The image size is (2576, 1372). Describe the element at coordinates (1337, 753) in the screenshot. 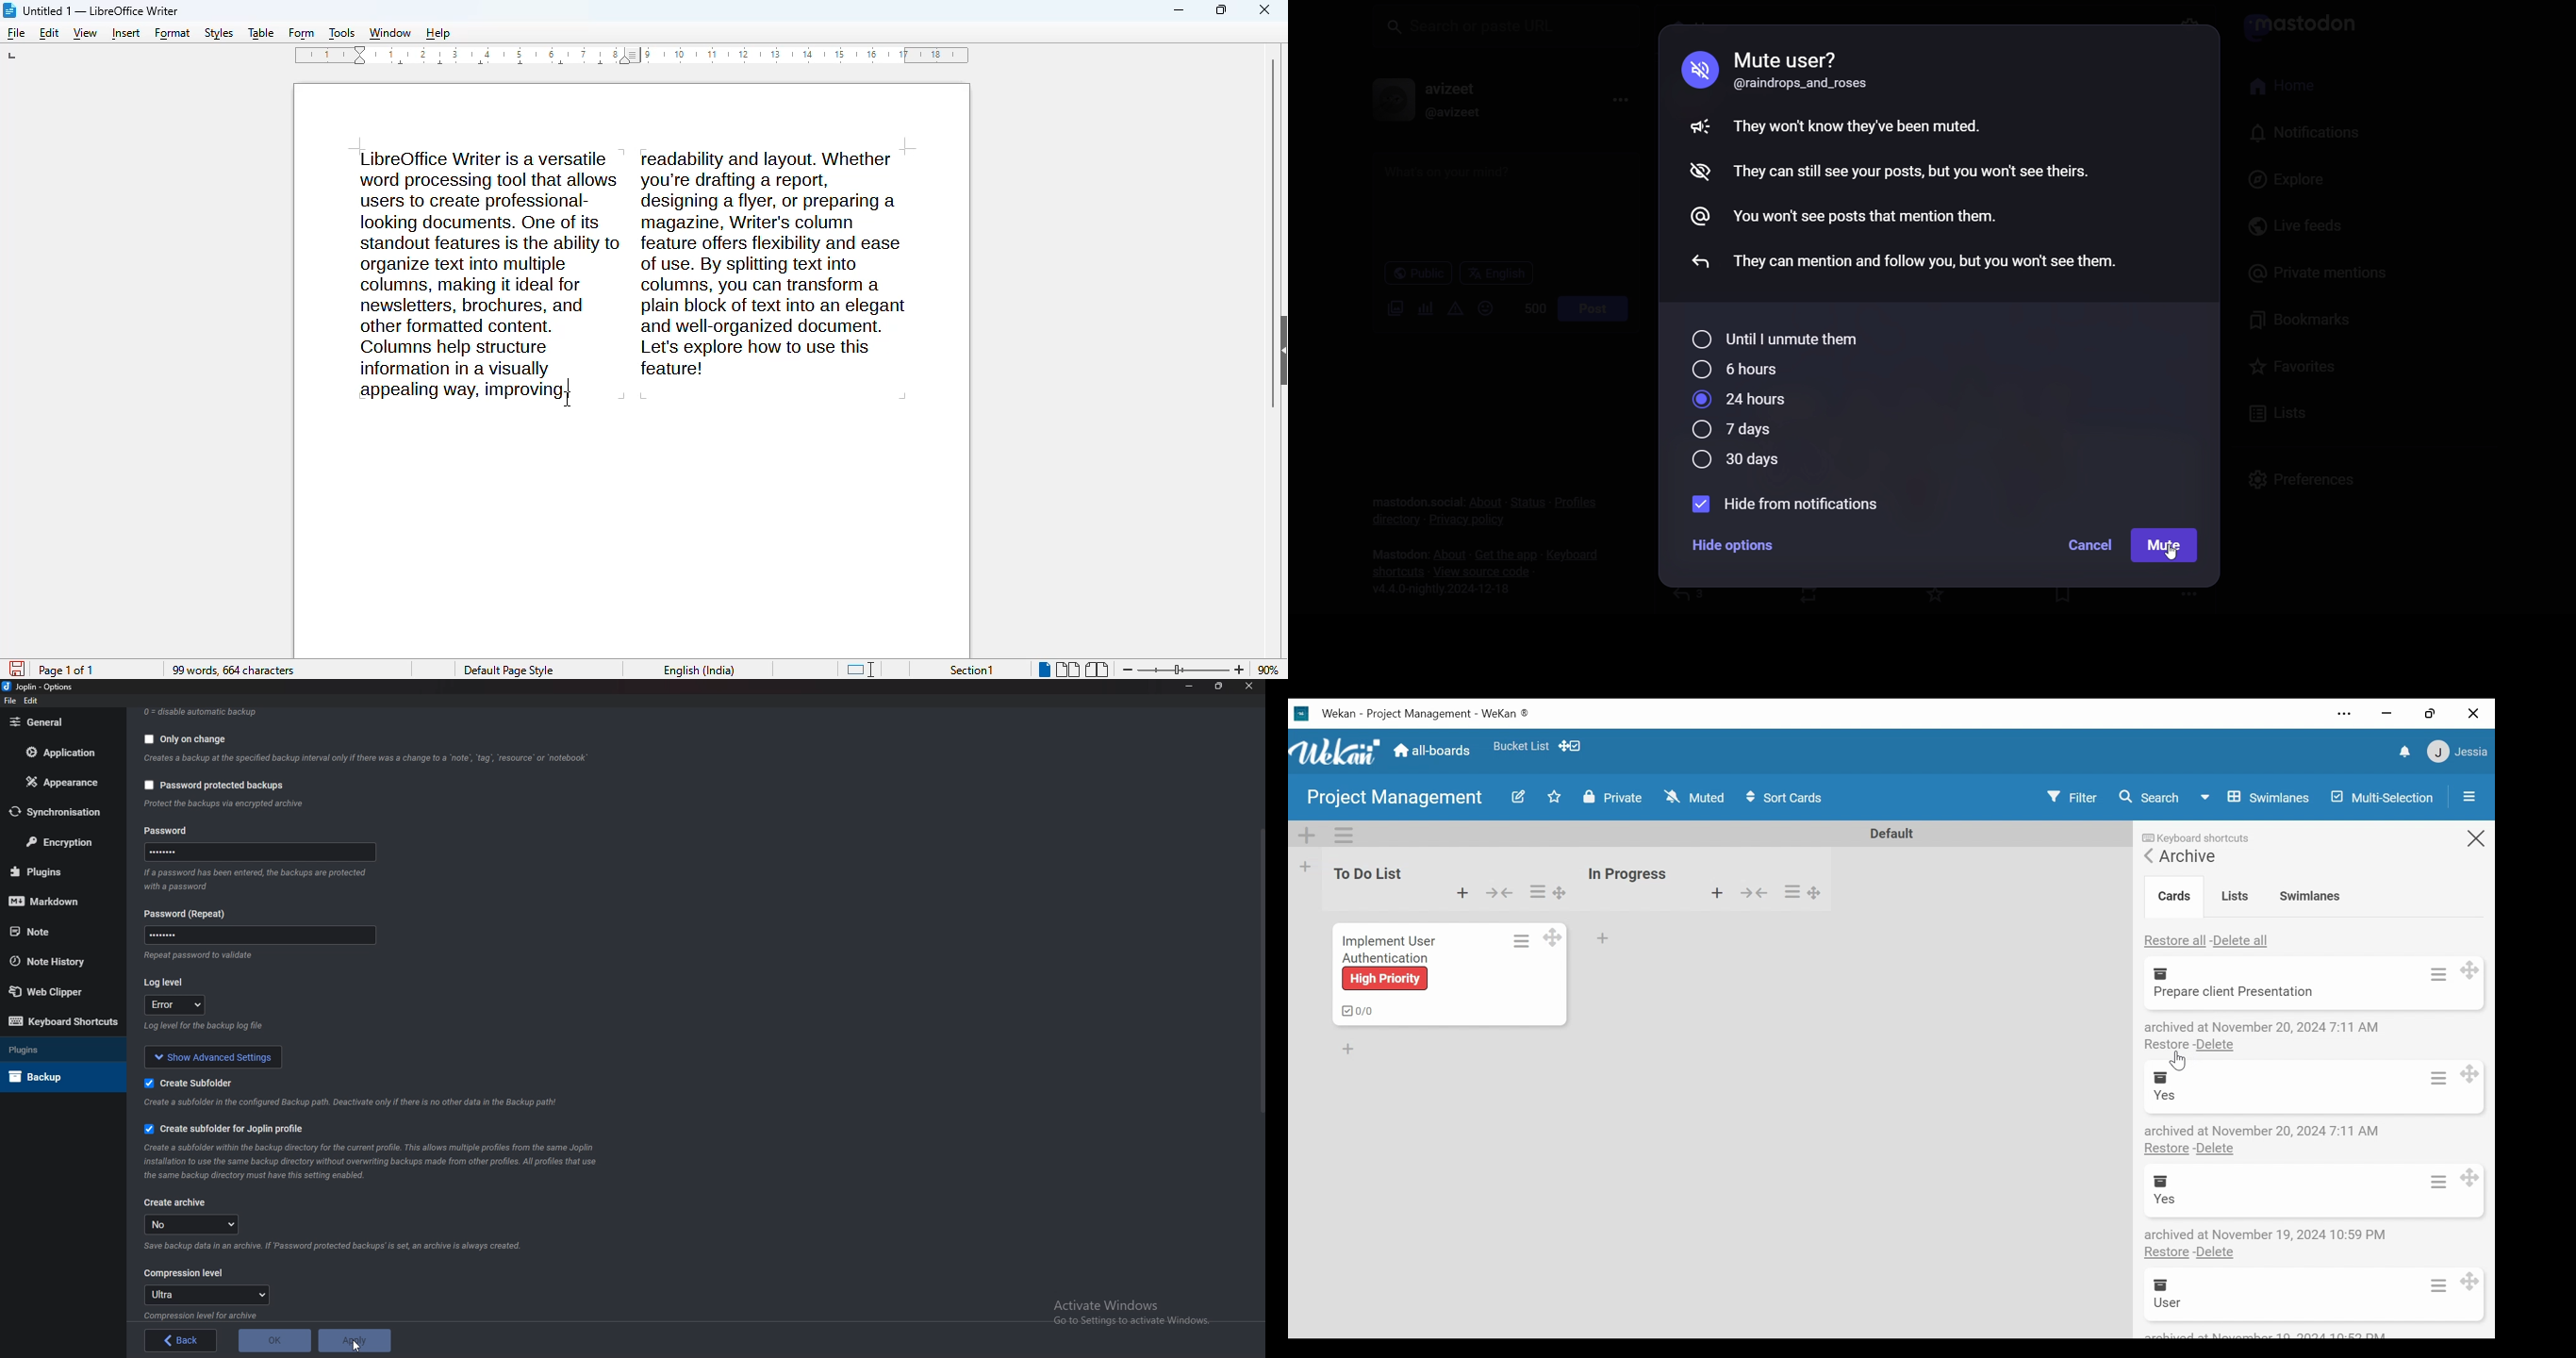

I see `wekan logo` at that location.